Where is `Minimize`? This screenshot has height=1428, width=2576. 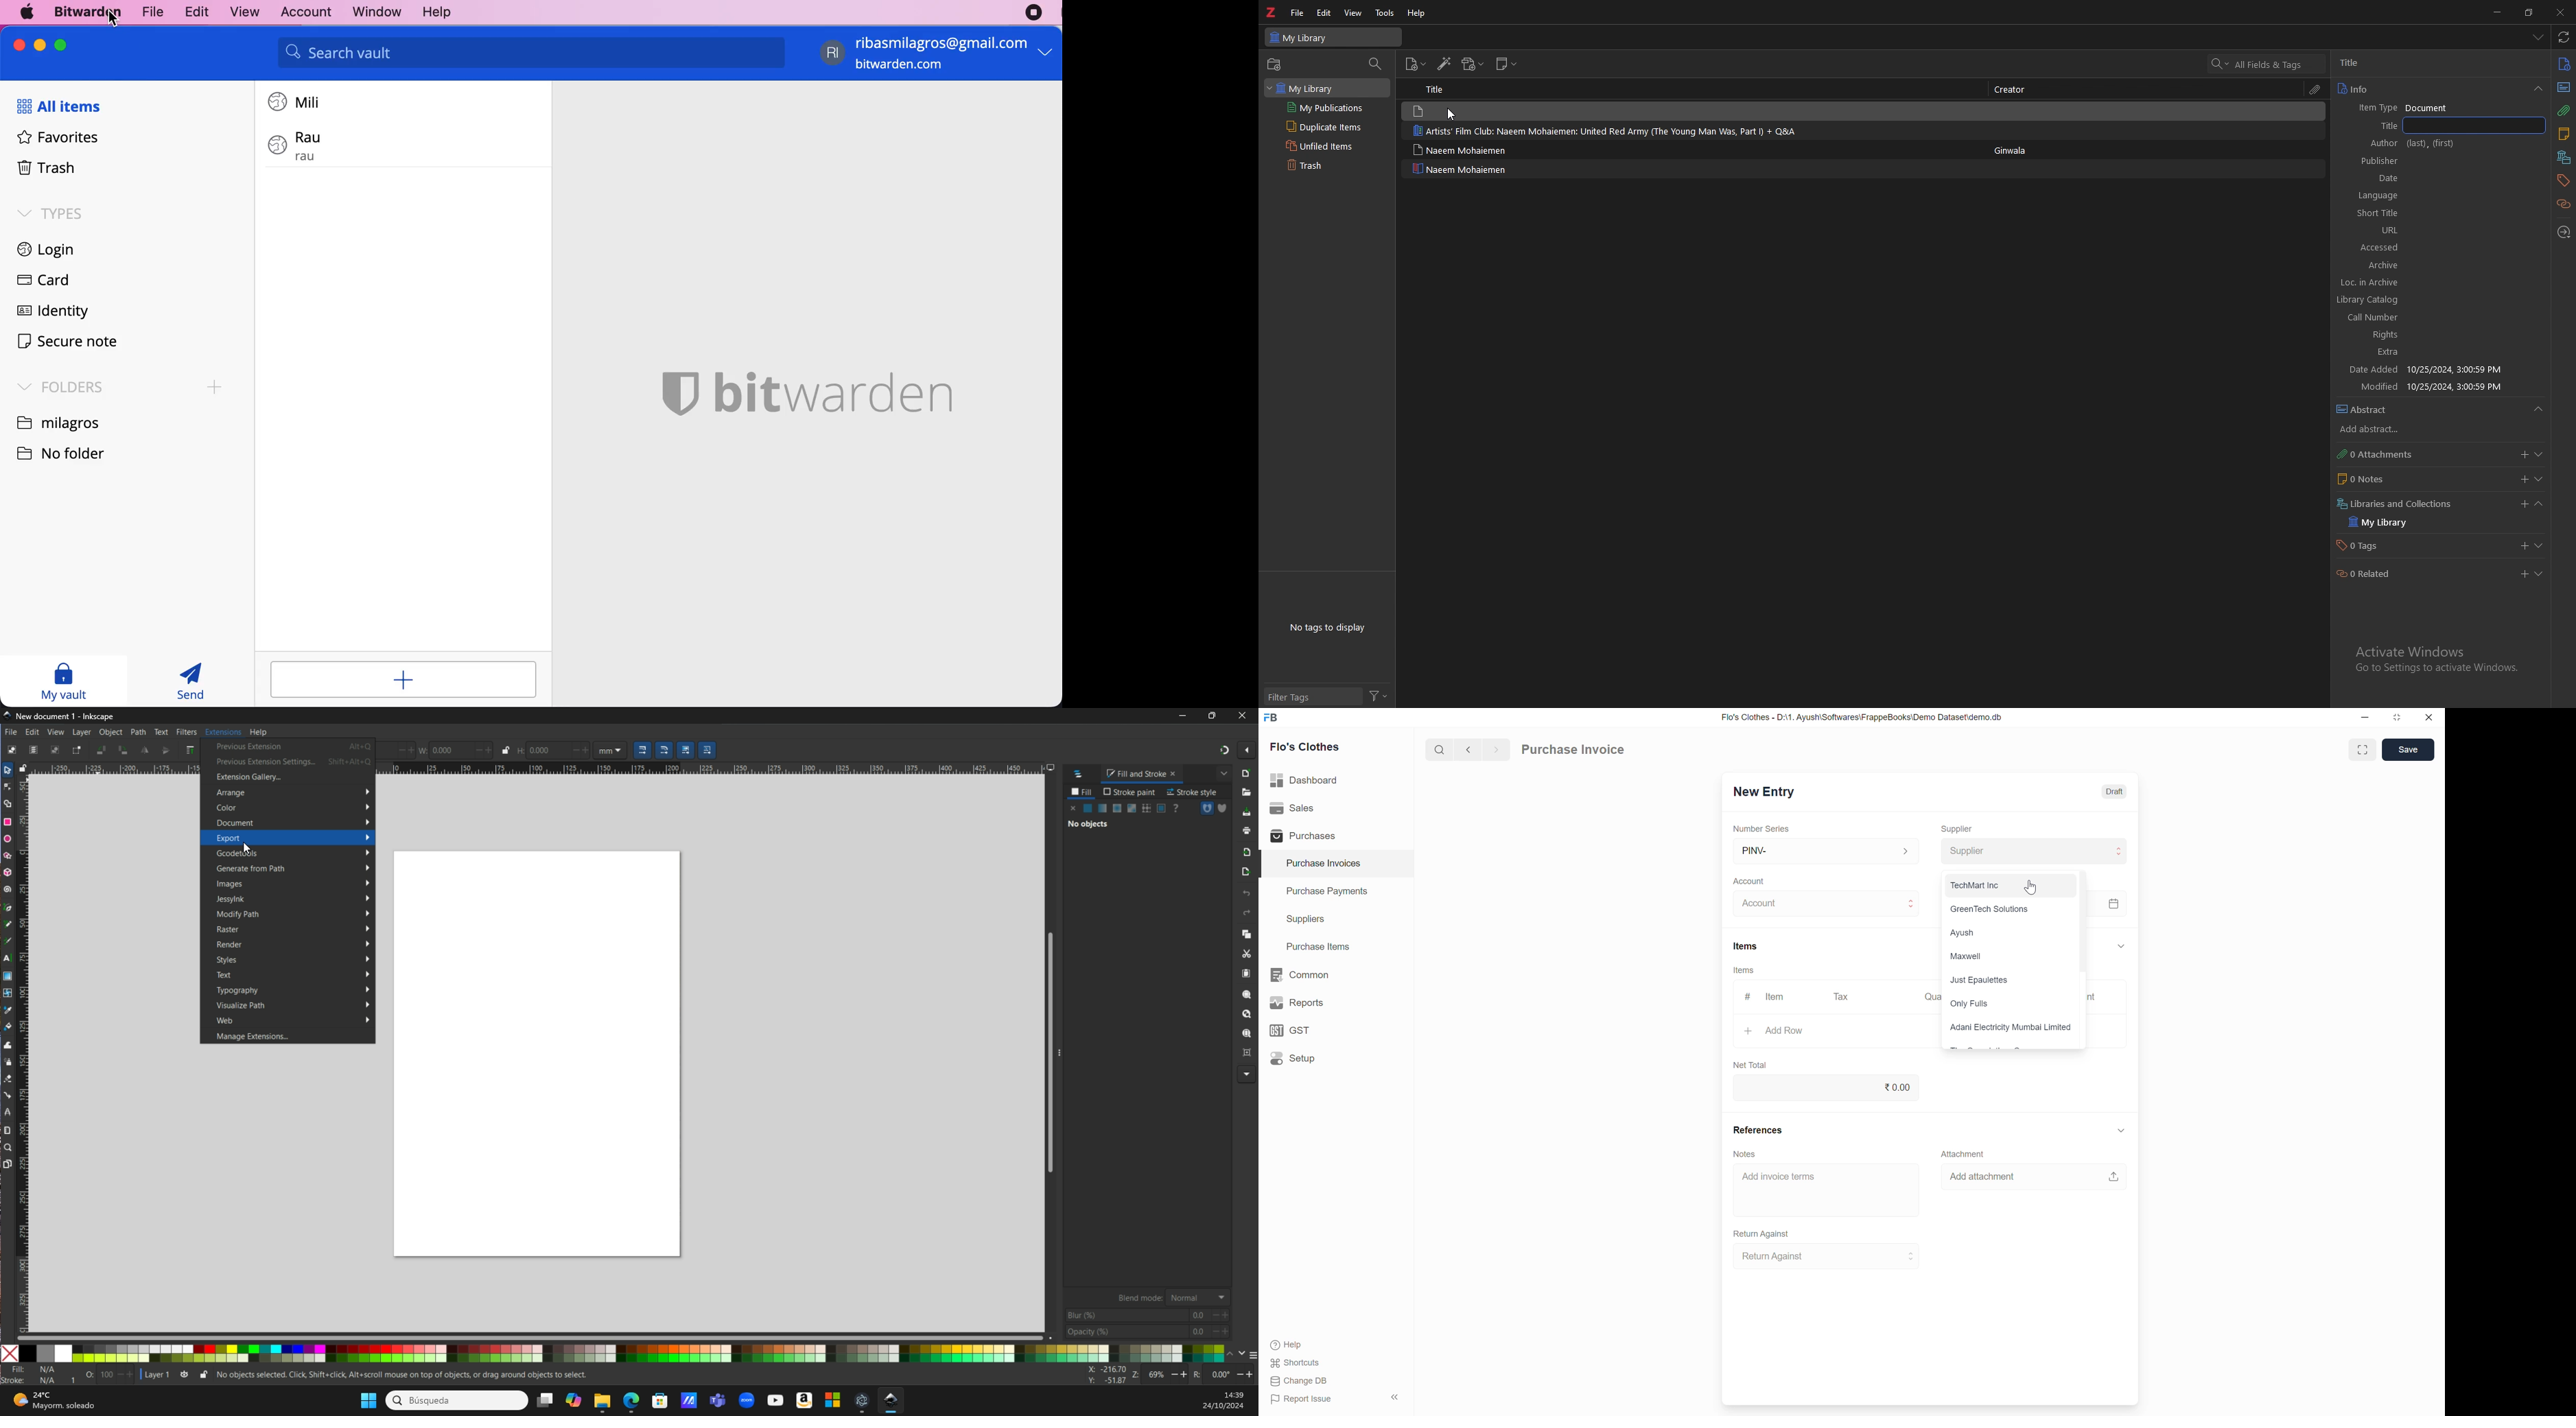 Minimize is located at coordinates (2365, 717).